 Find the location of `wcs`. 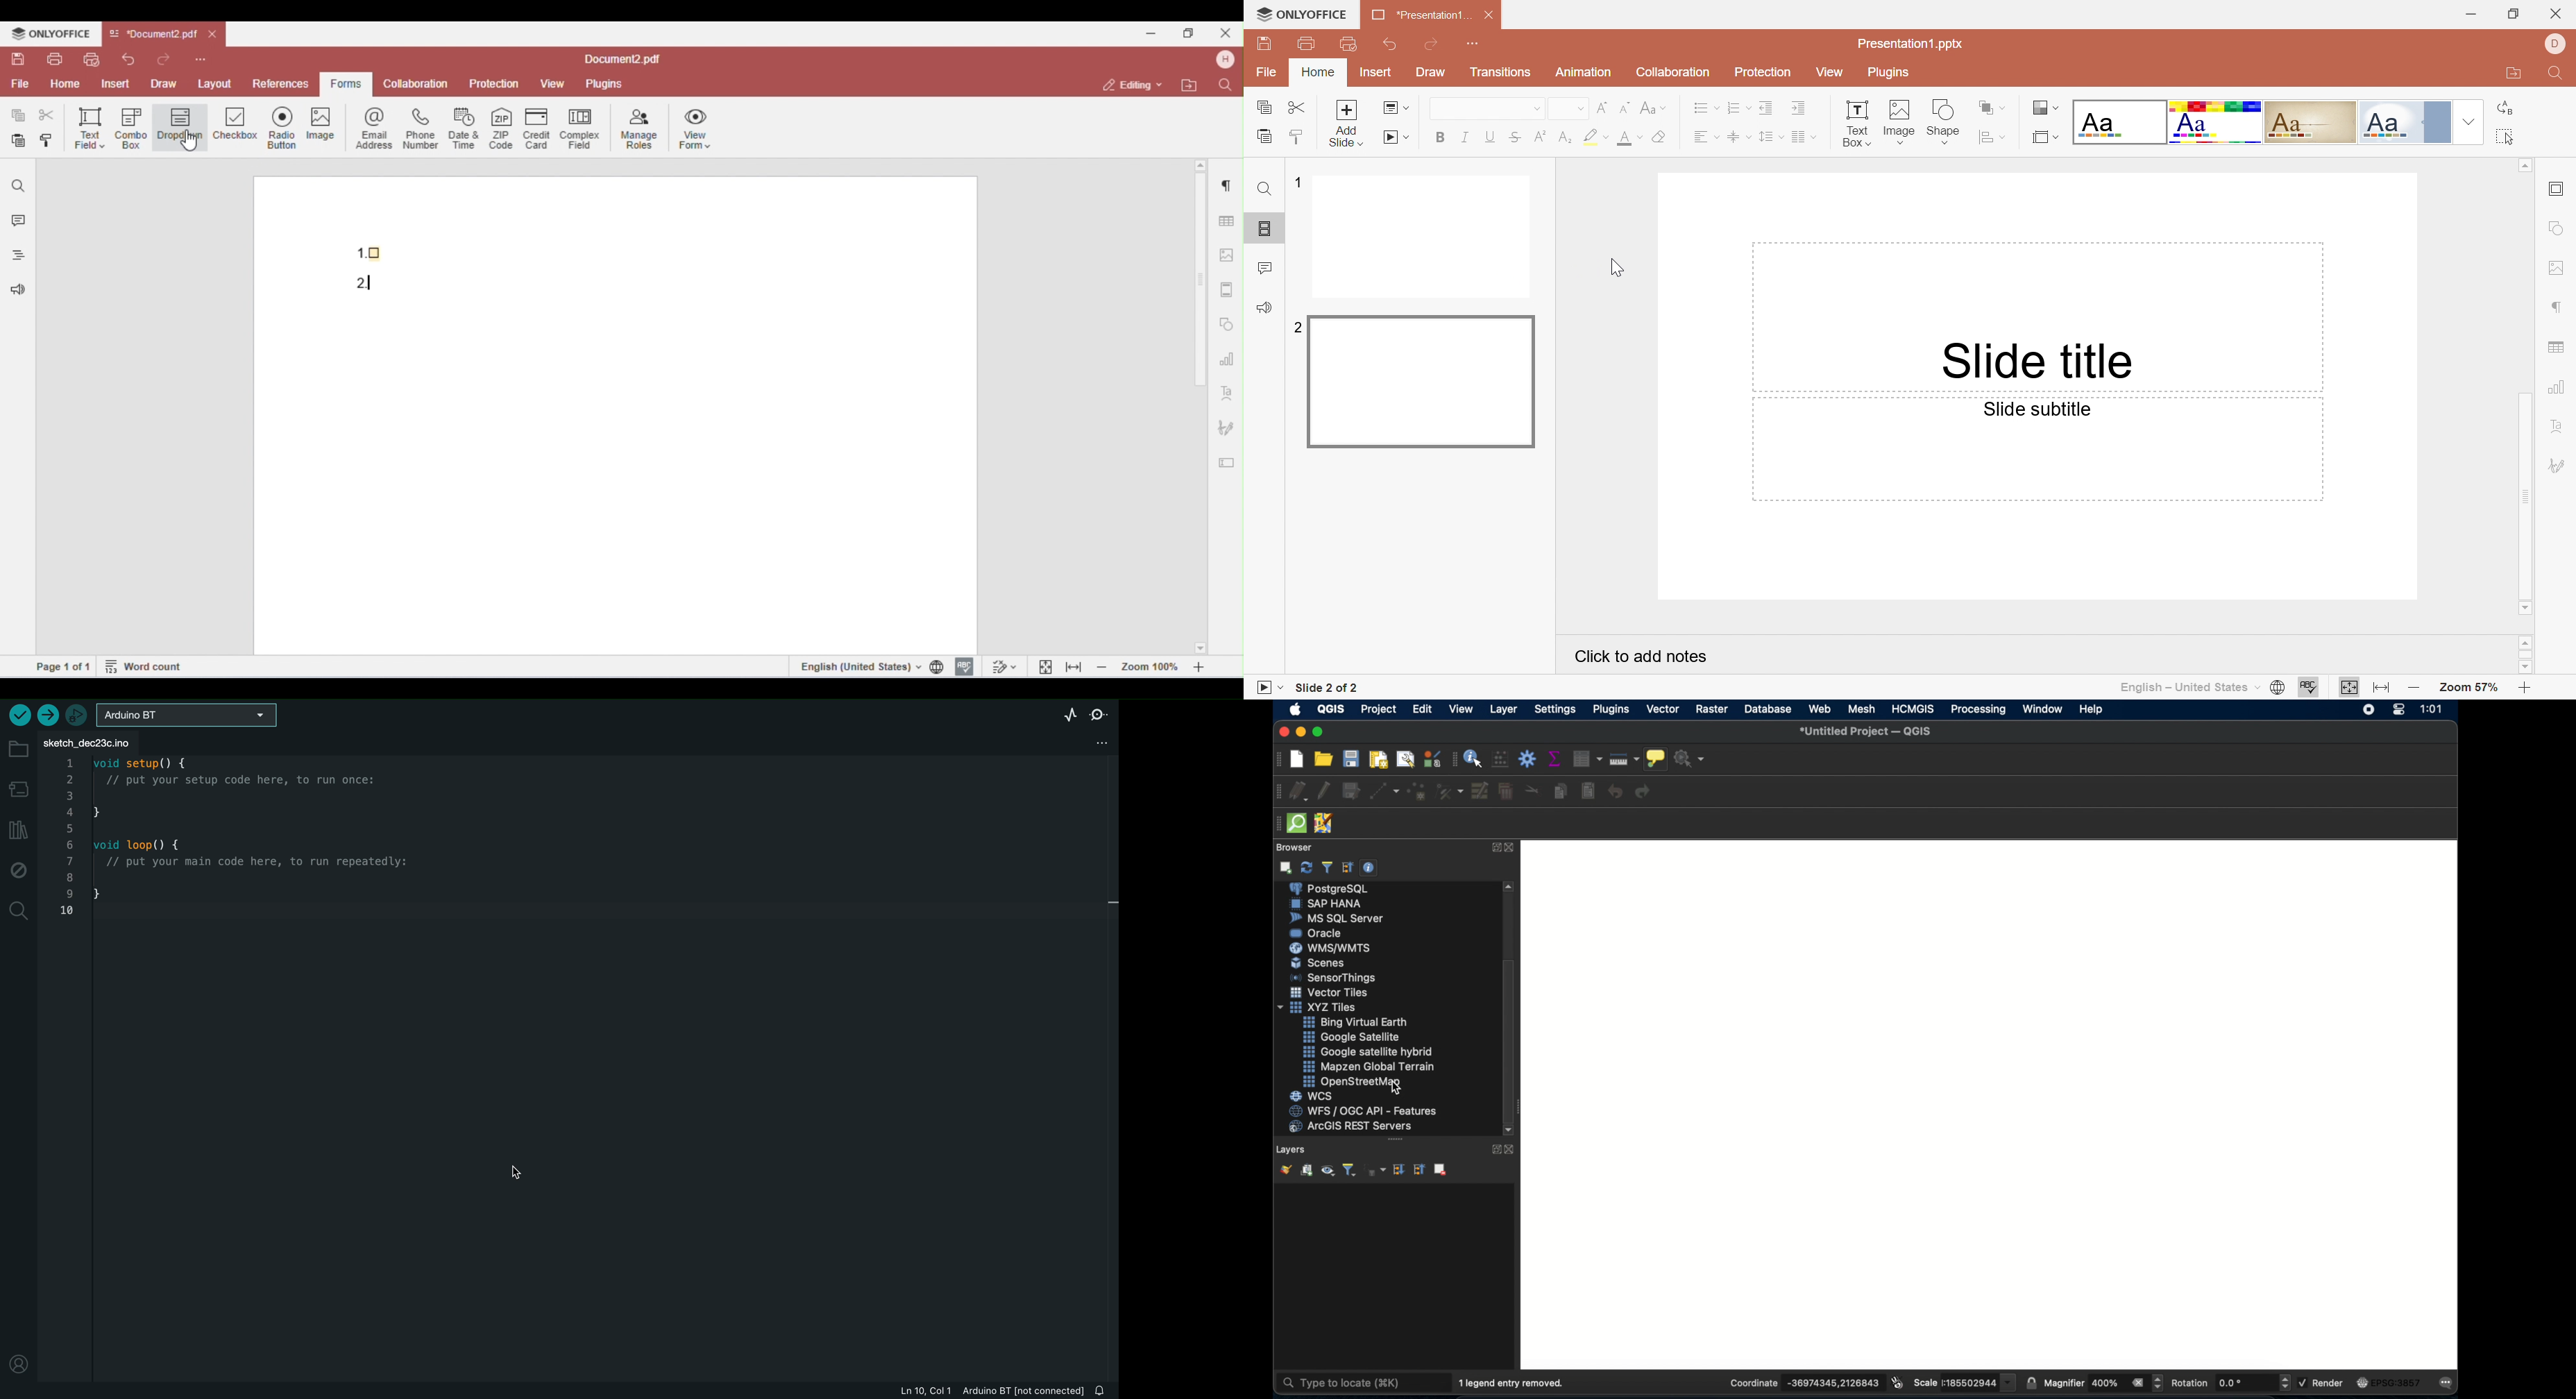

wcs is located at coordinates (1312, 1097).